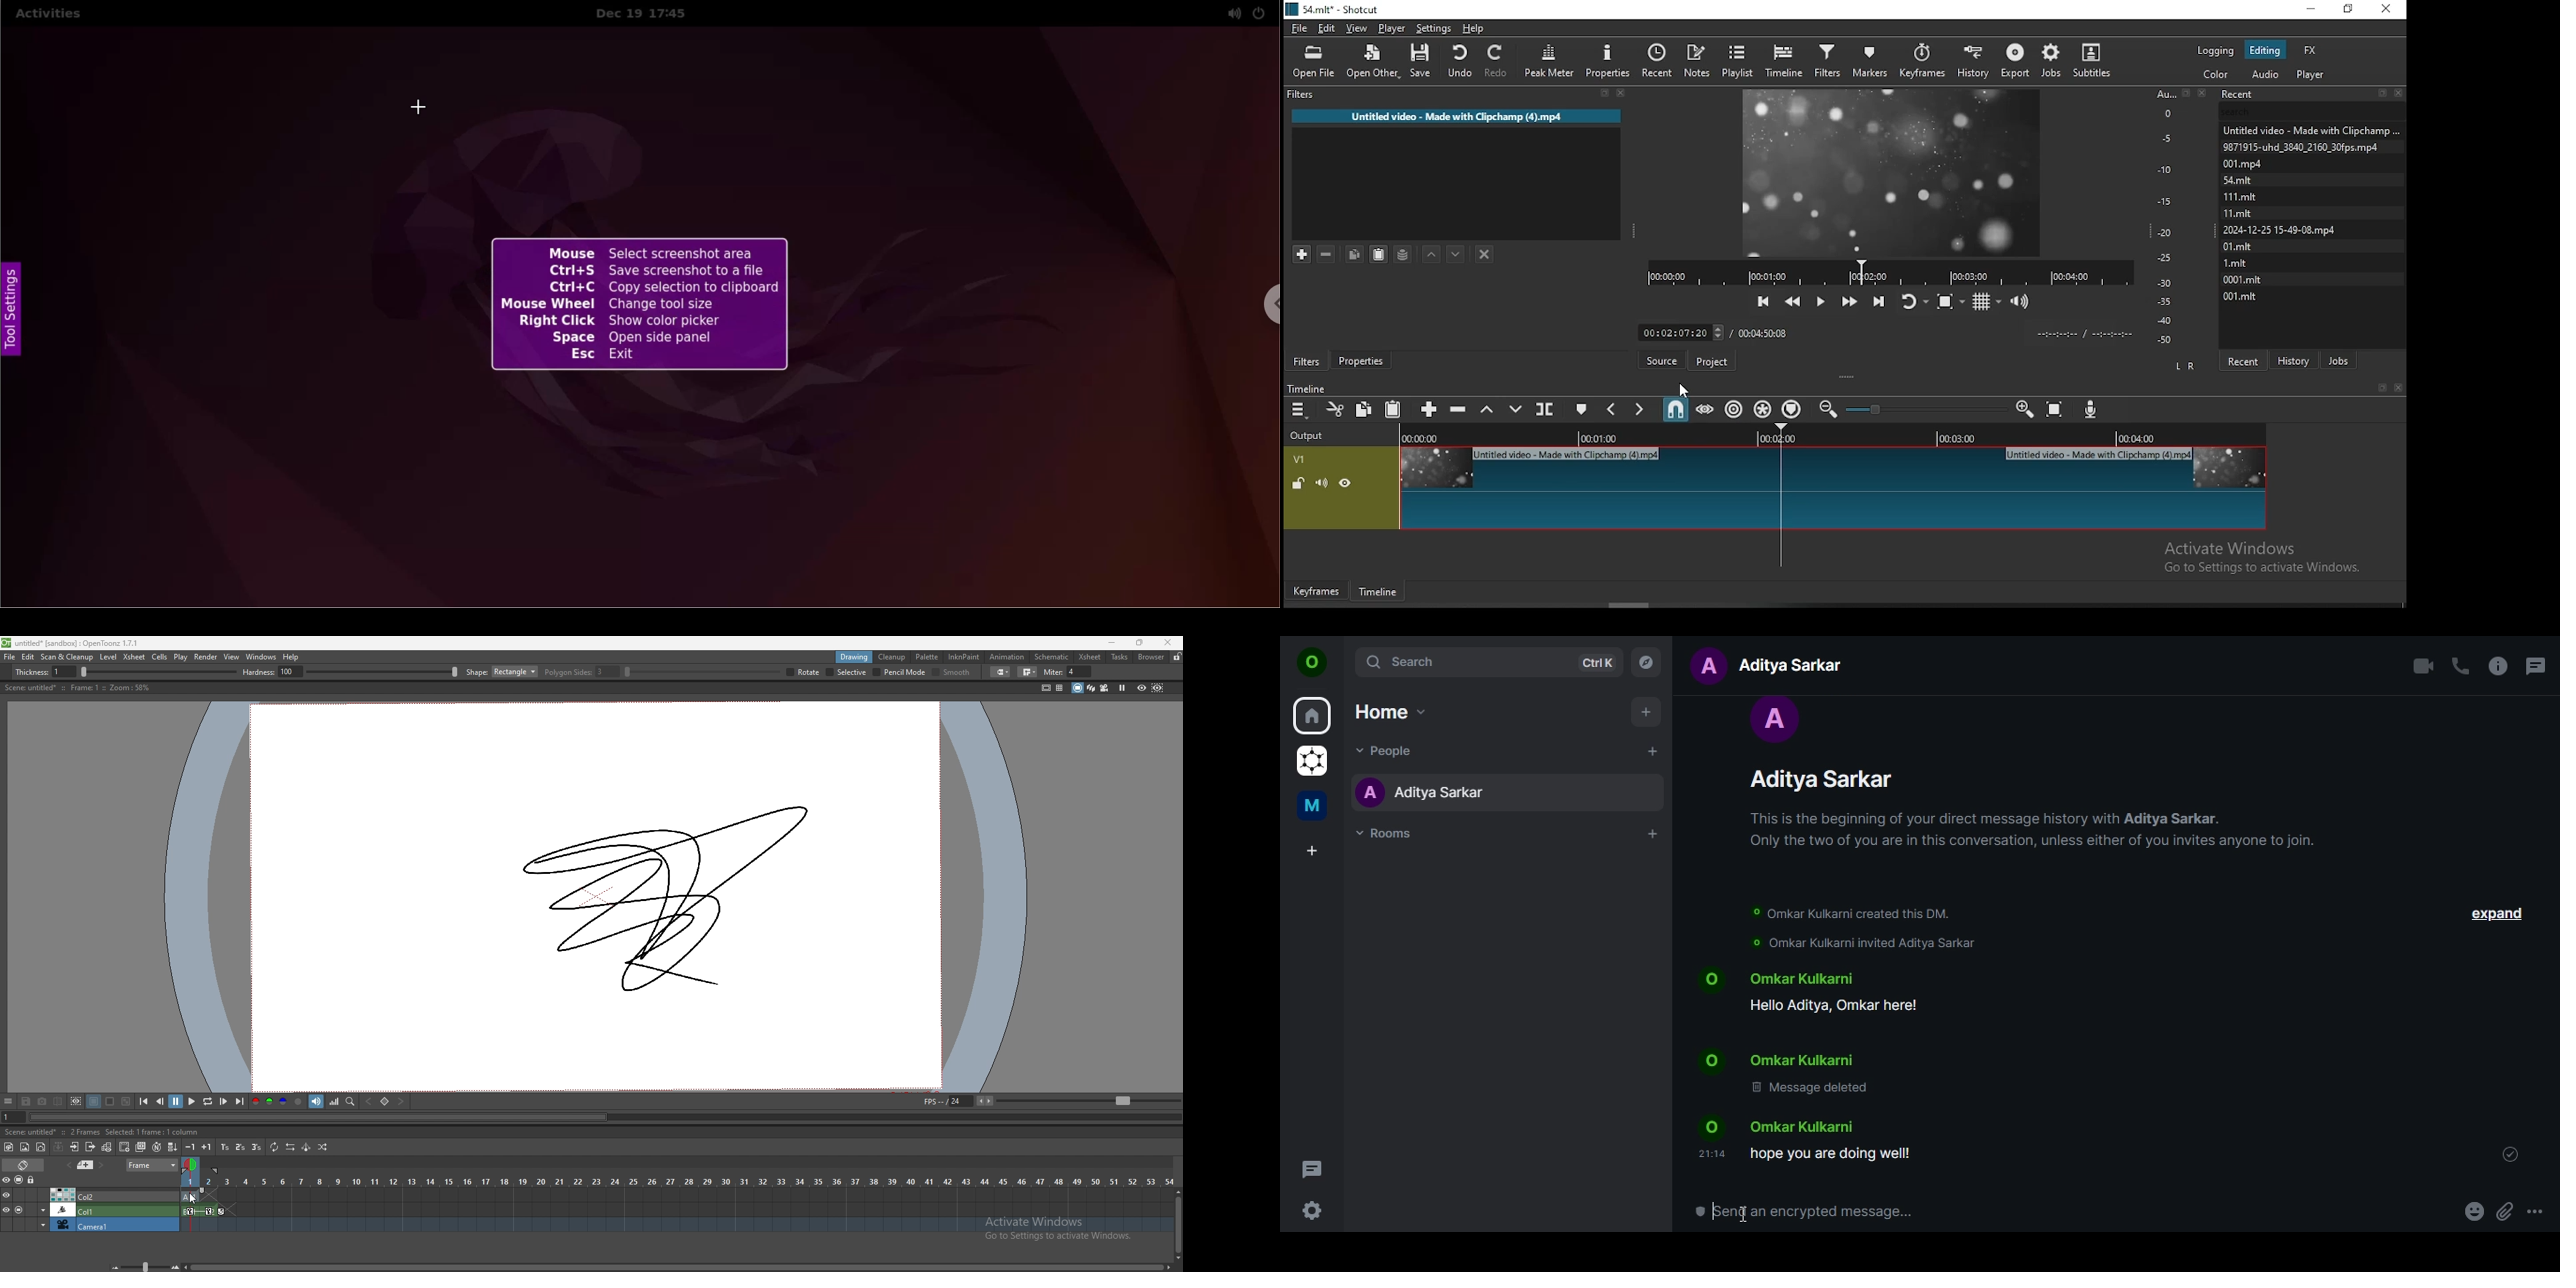 The width and height of the screenshot is (2576, 1288). I want to click on toggle zoom, so click(1950, 303).